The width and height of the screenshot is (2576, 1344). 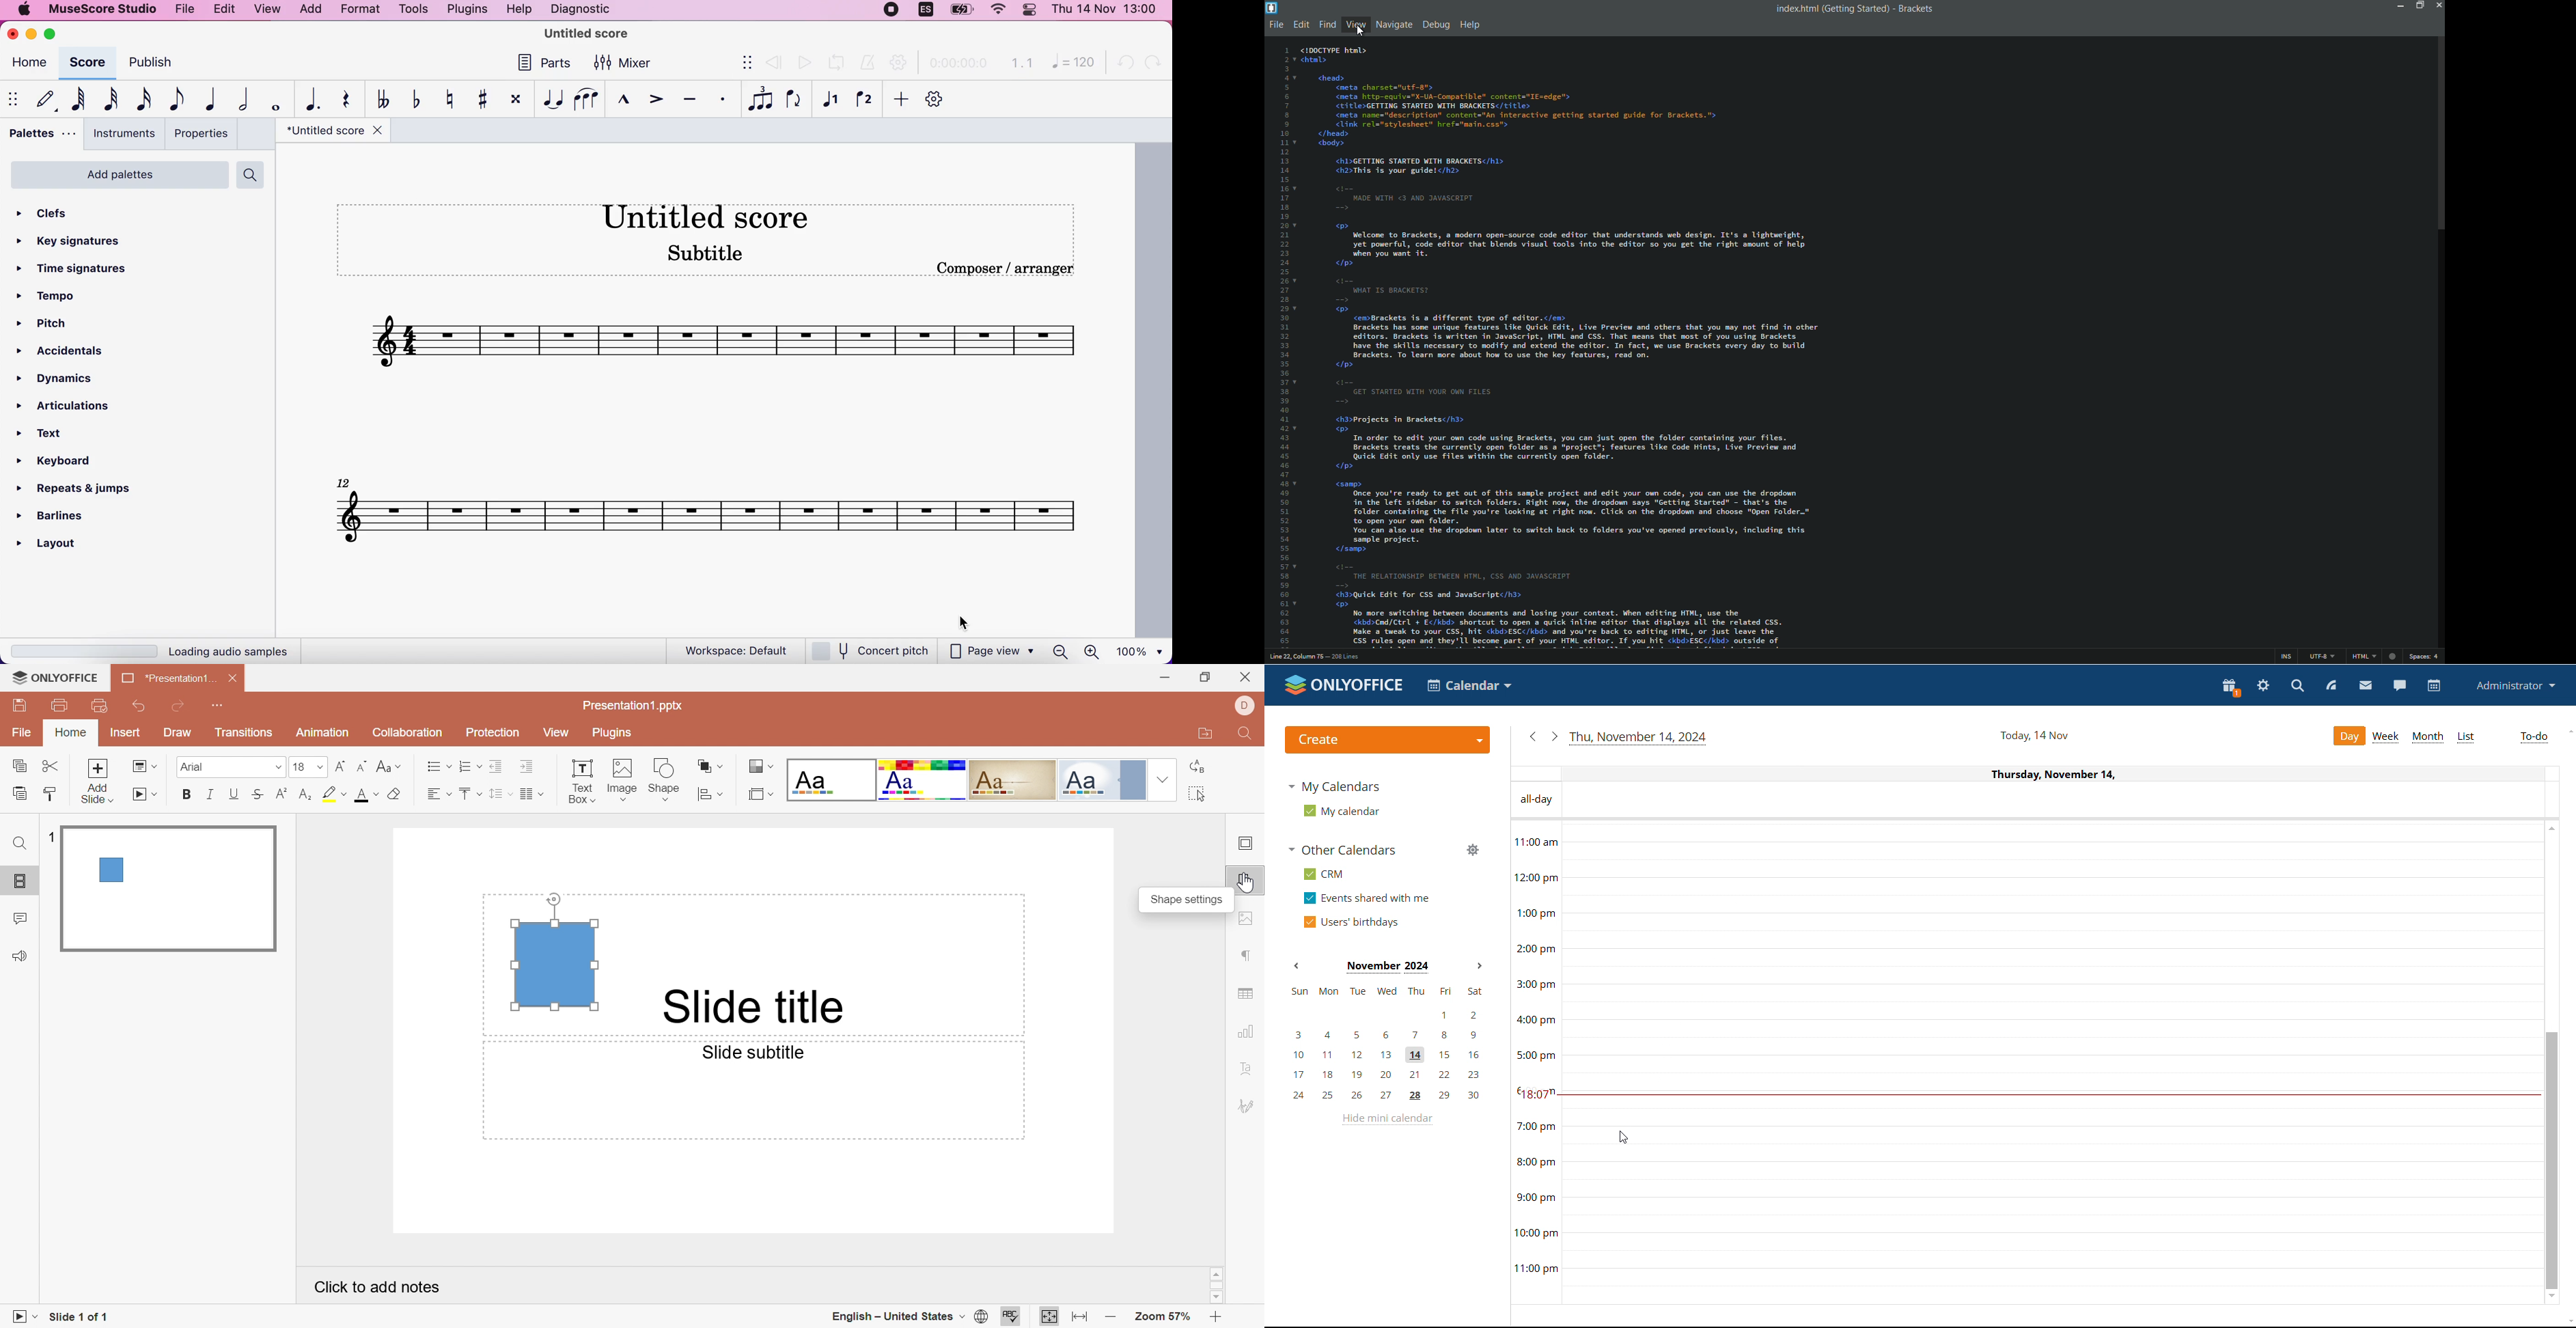 I want to click on add palettes, so click(x=116, y=175).